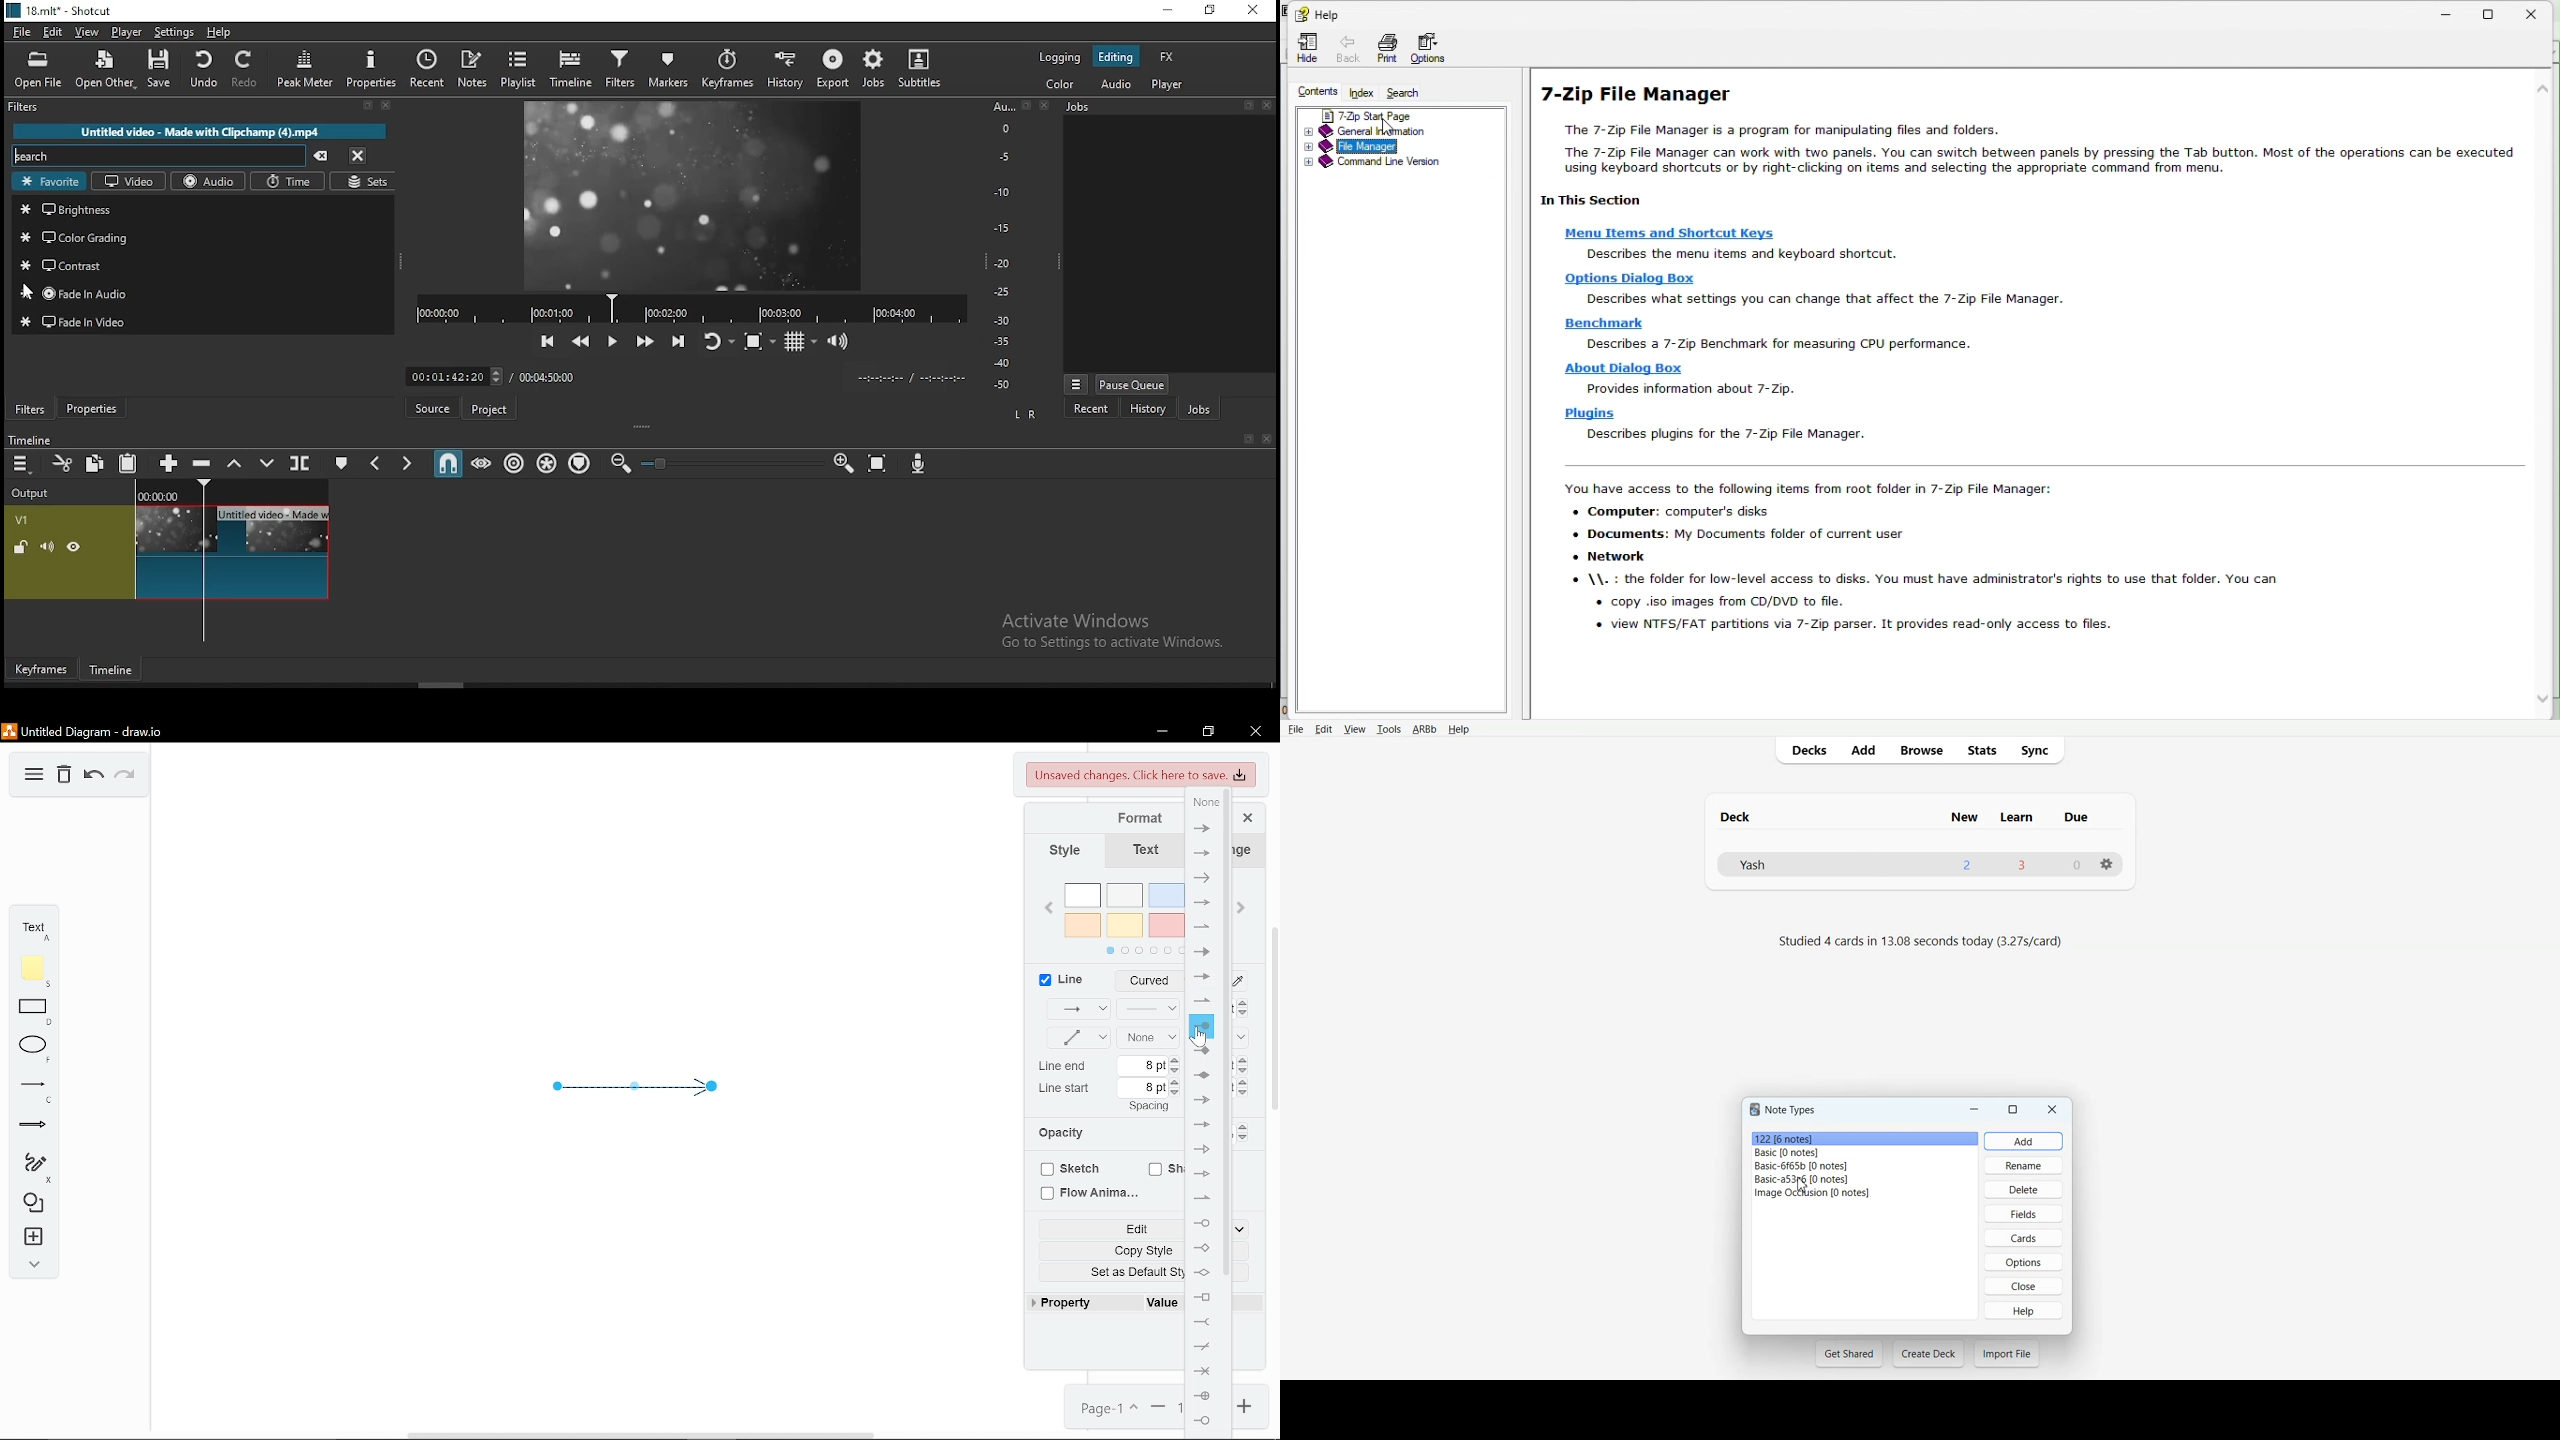 The height and width of the screenshot is (1456, 2576). What do you see at coordinates (1865, 1153) in the screenshot?
I see `FileBasic[0 notes]` at bounding box center [1865, 1153].